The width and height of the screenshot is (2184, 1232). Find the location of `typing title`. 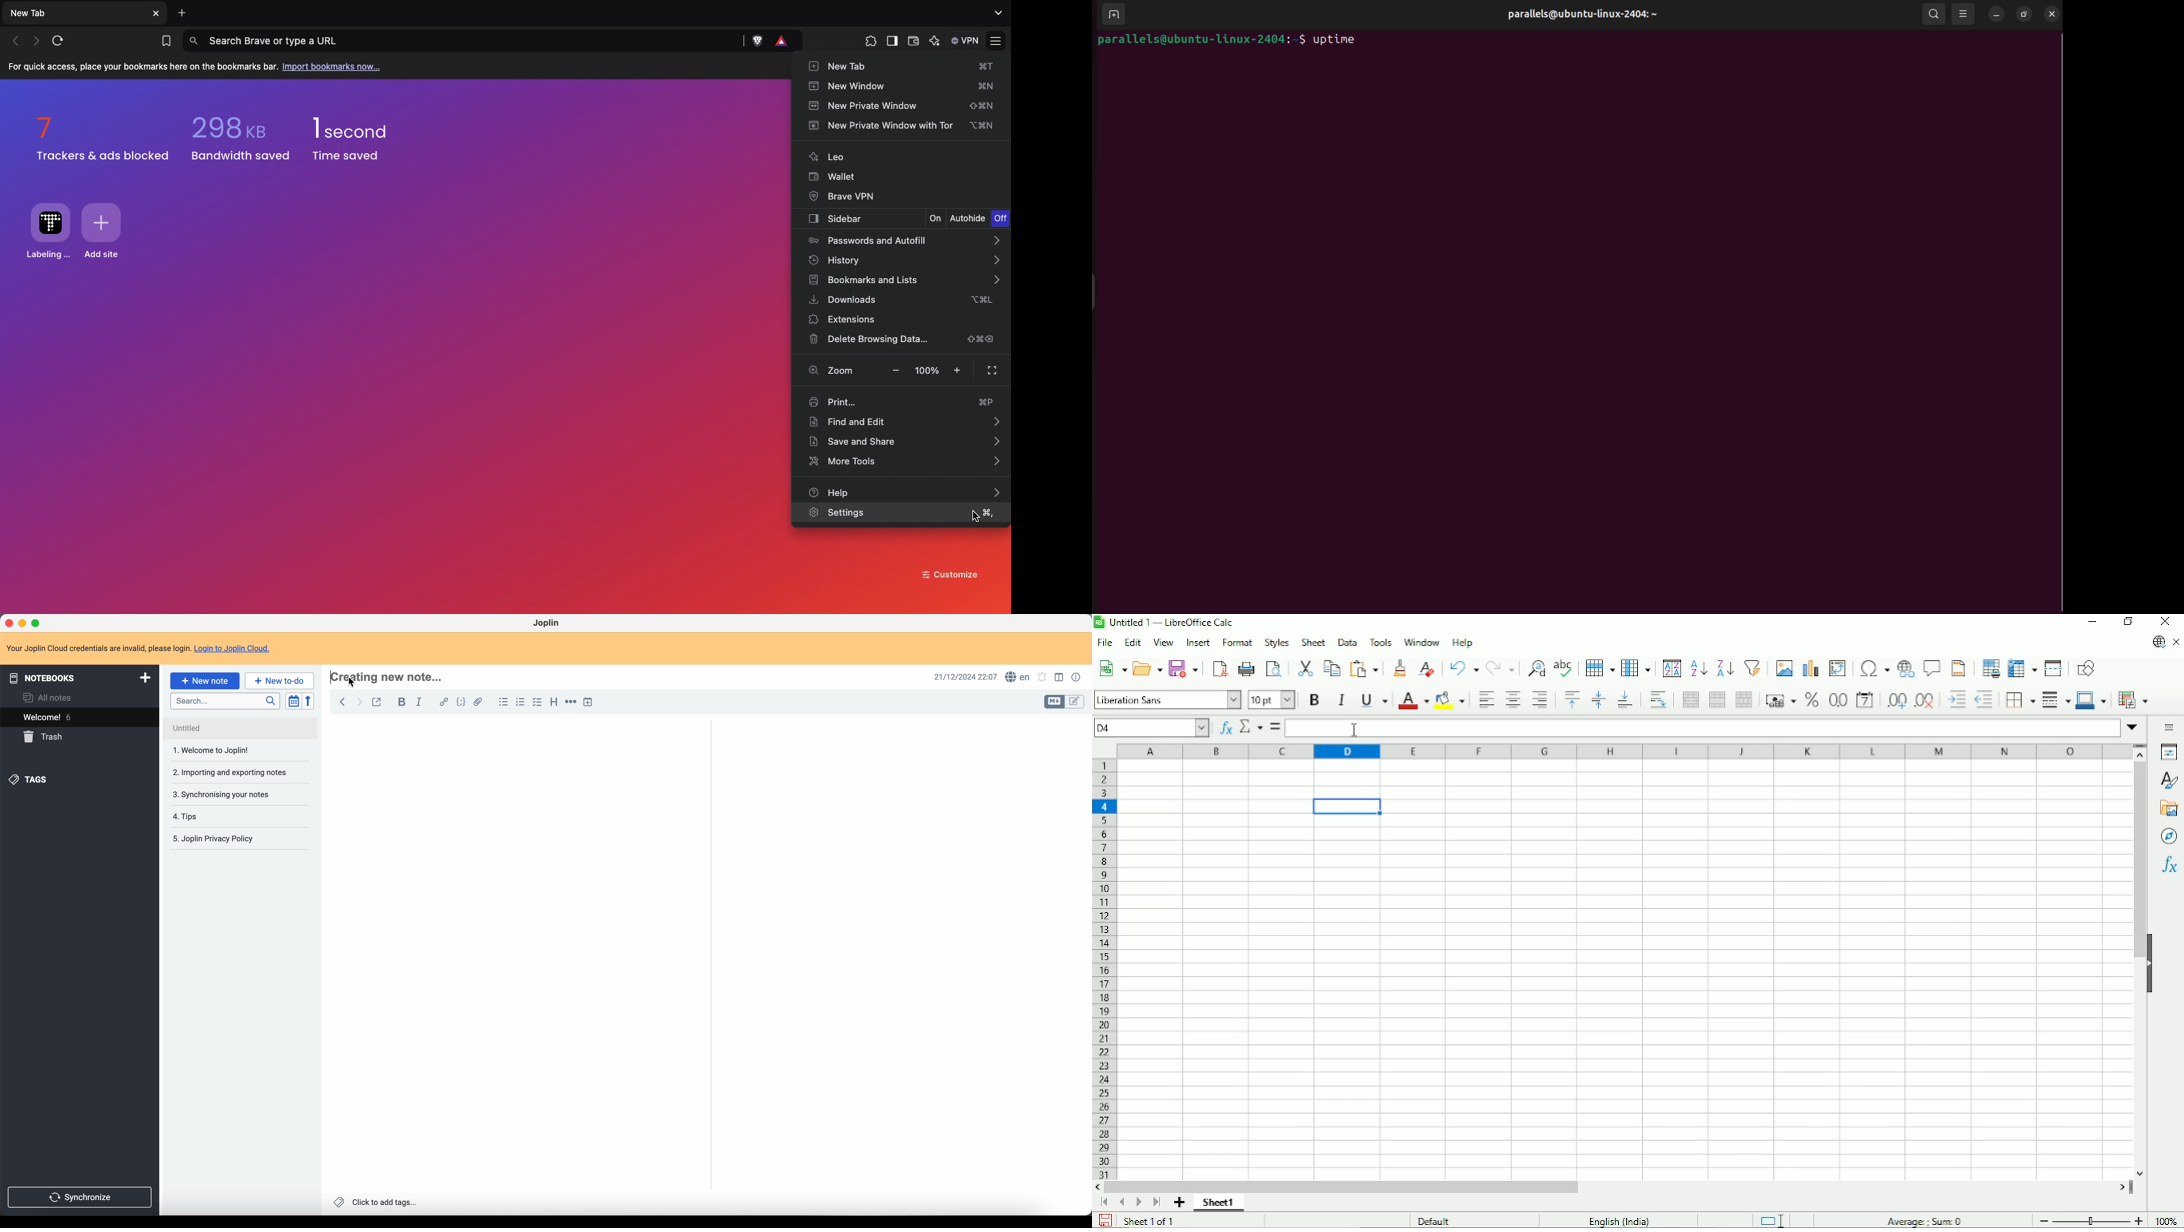

typing title is located at coordinates (390, 676).